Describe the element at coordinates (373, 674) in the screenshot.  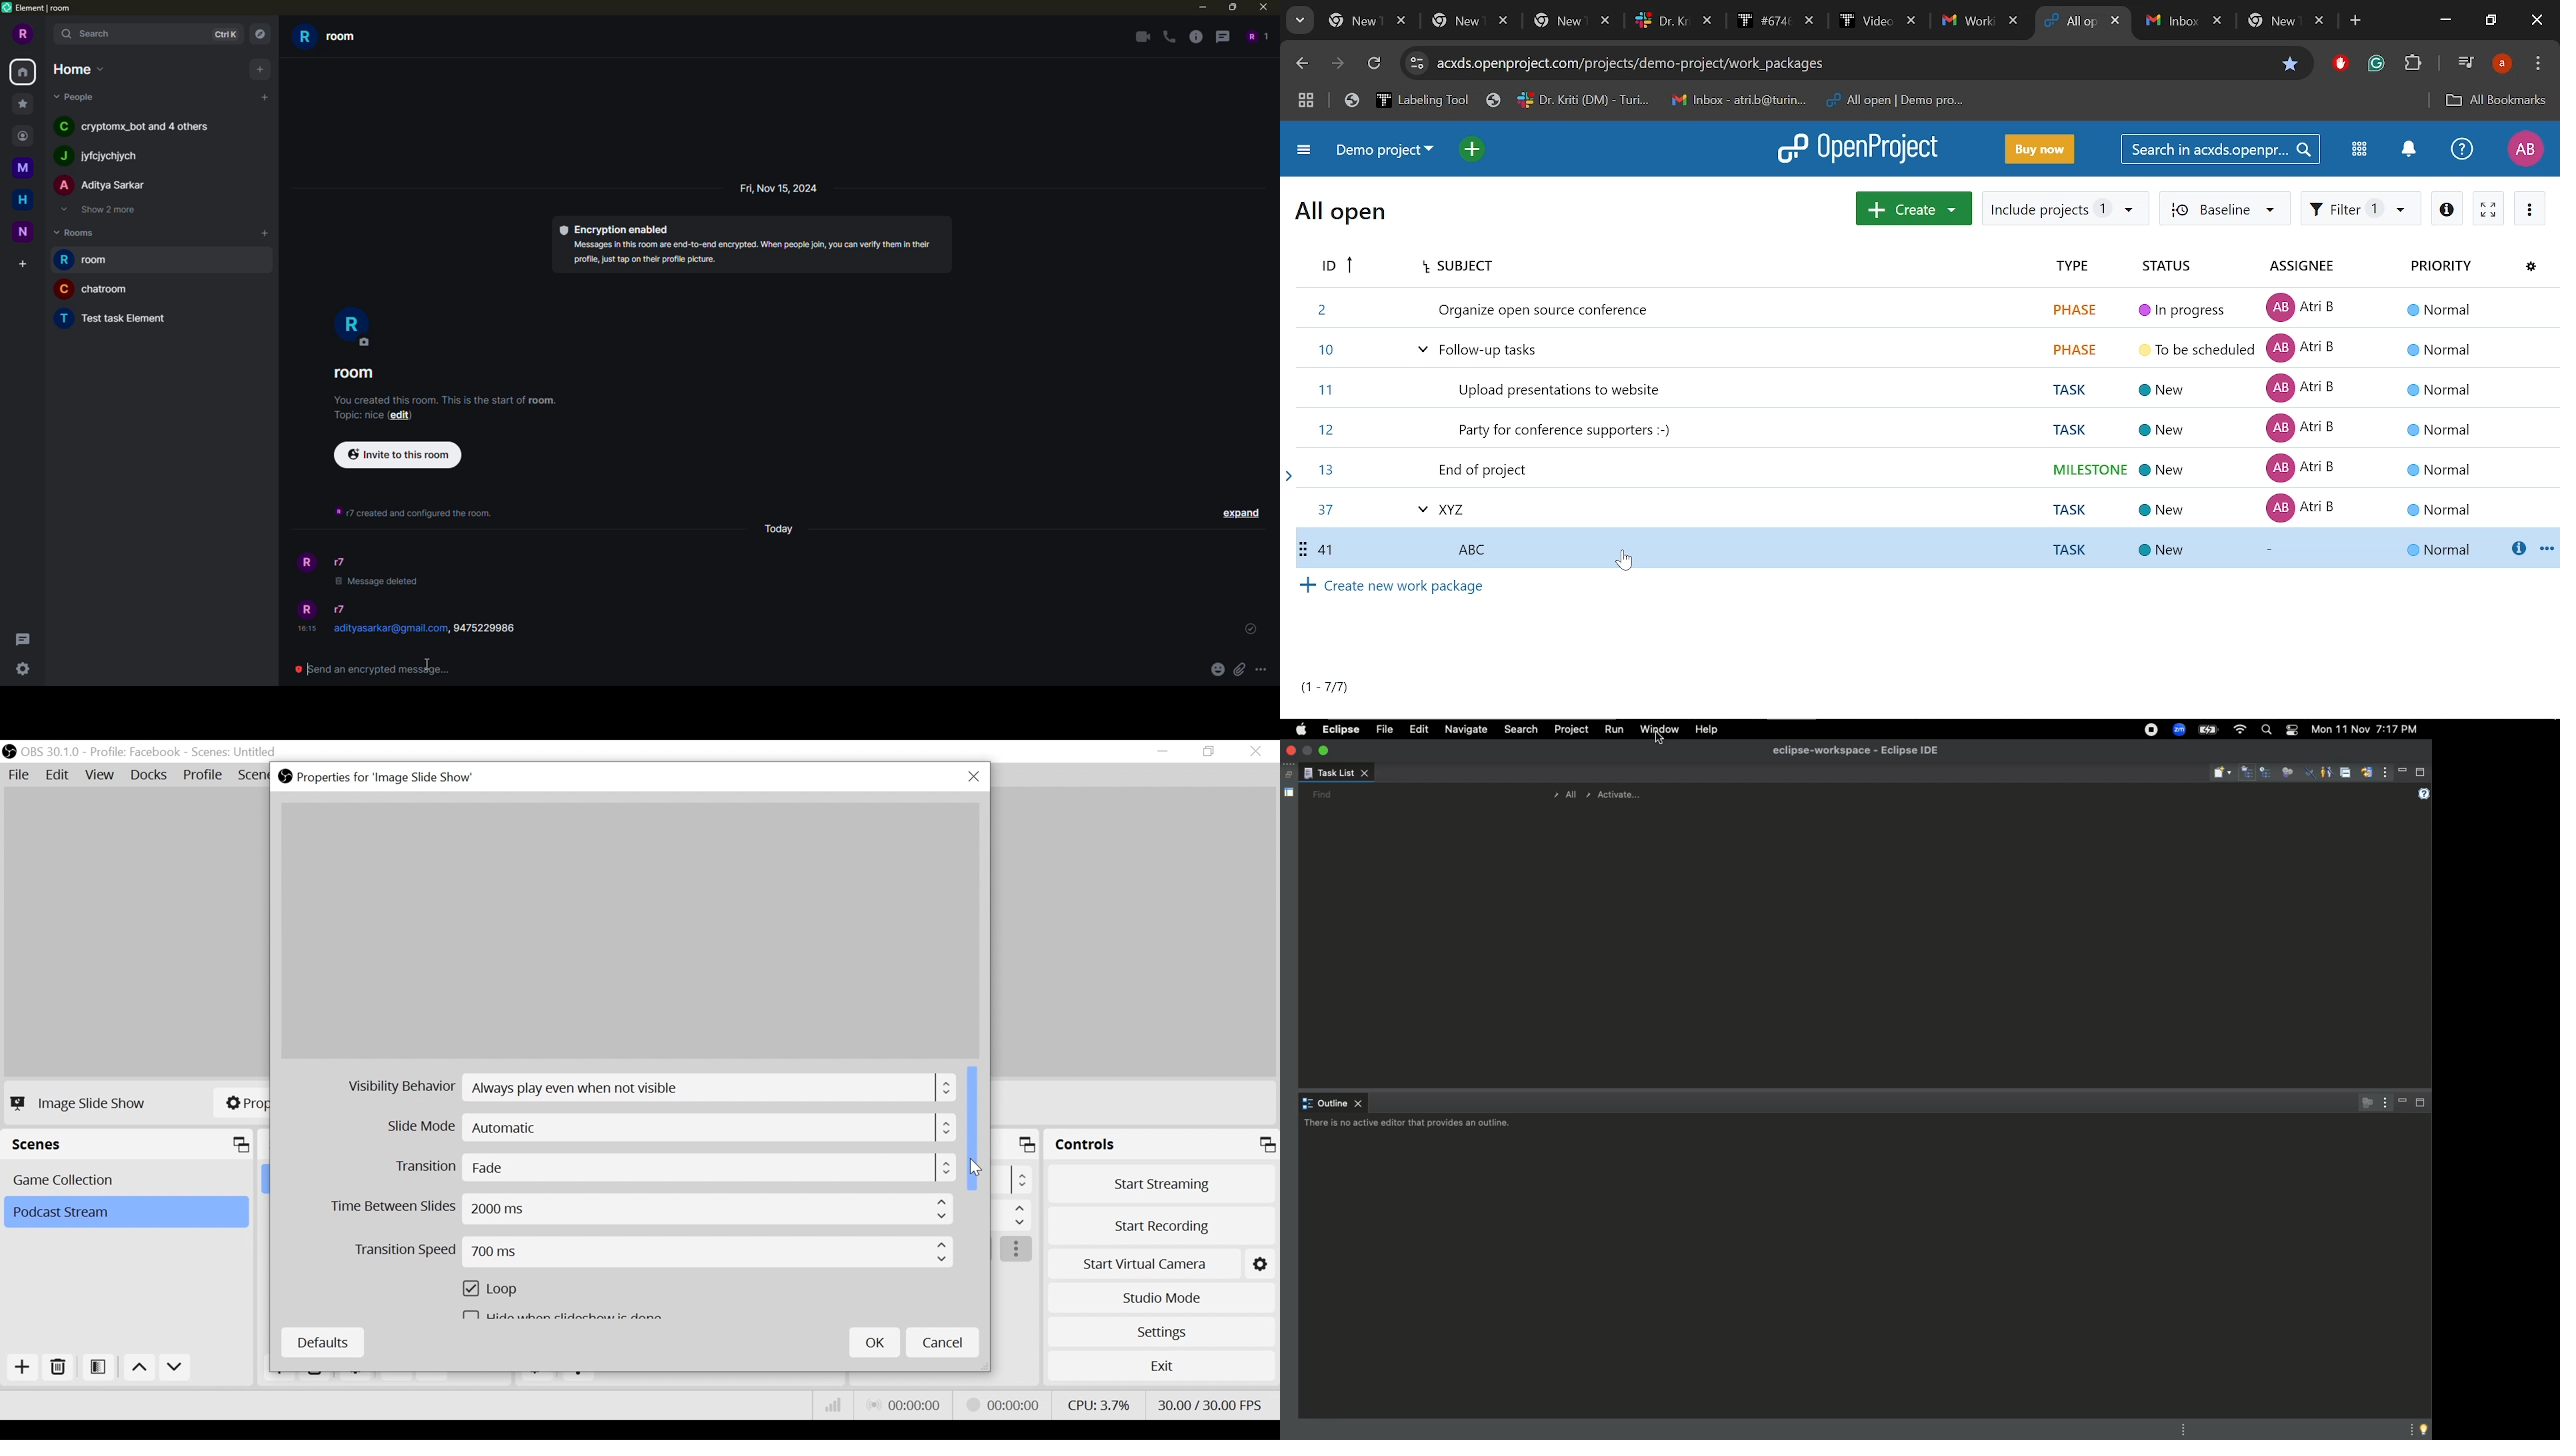
I see `Send an encrypted message` at that location.